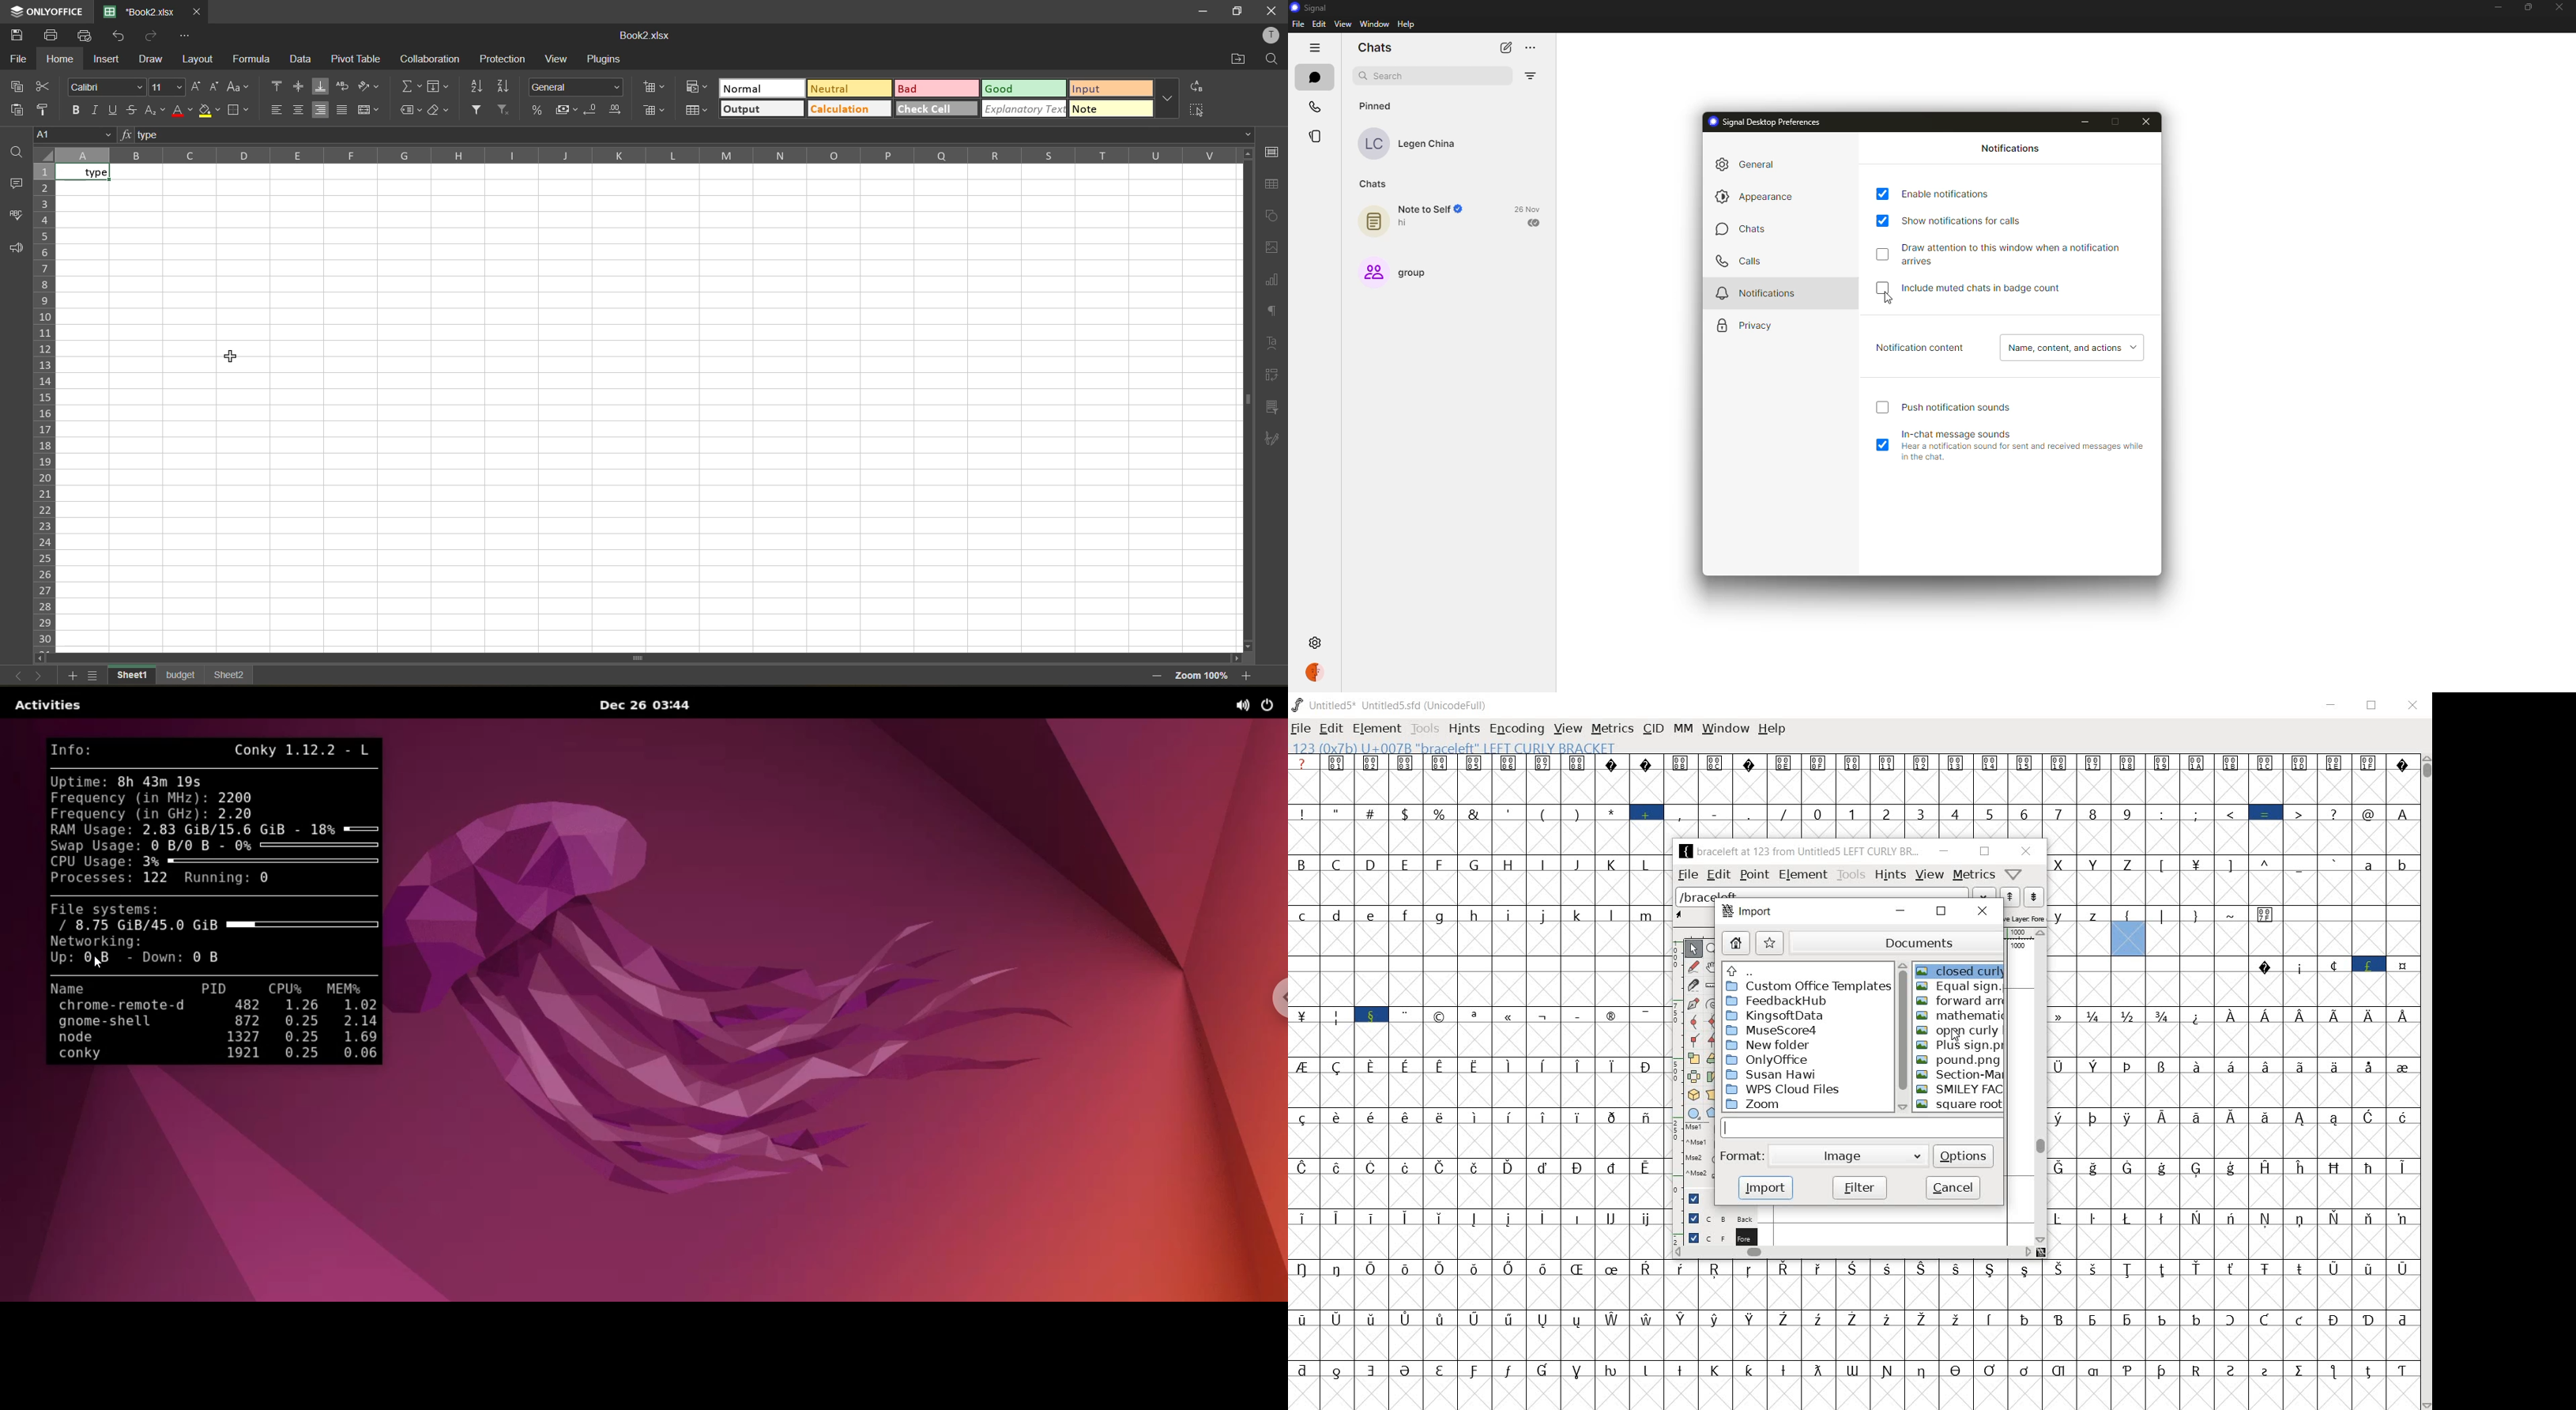  I want to click on help, so click(1771, 730).